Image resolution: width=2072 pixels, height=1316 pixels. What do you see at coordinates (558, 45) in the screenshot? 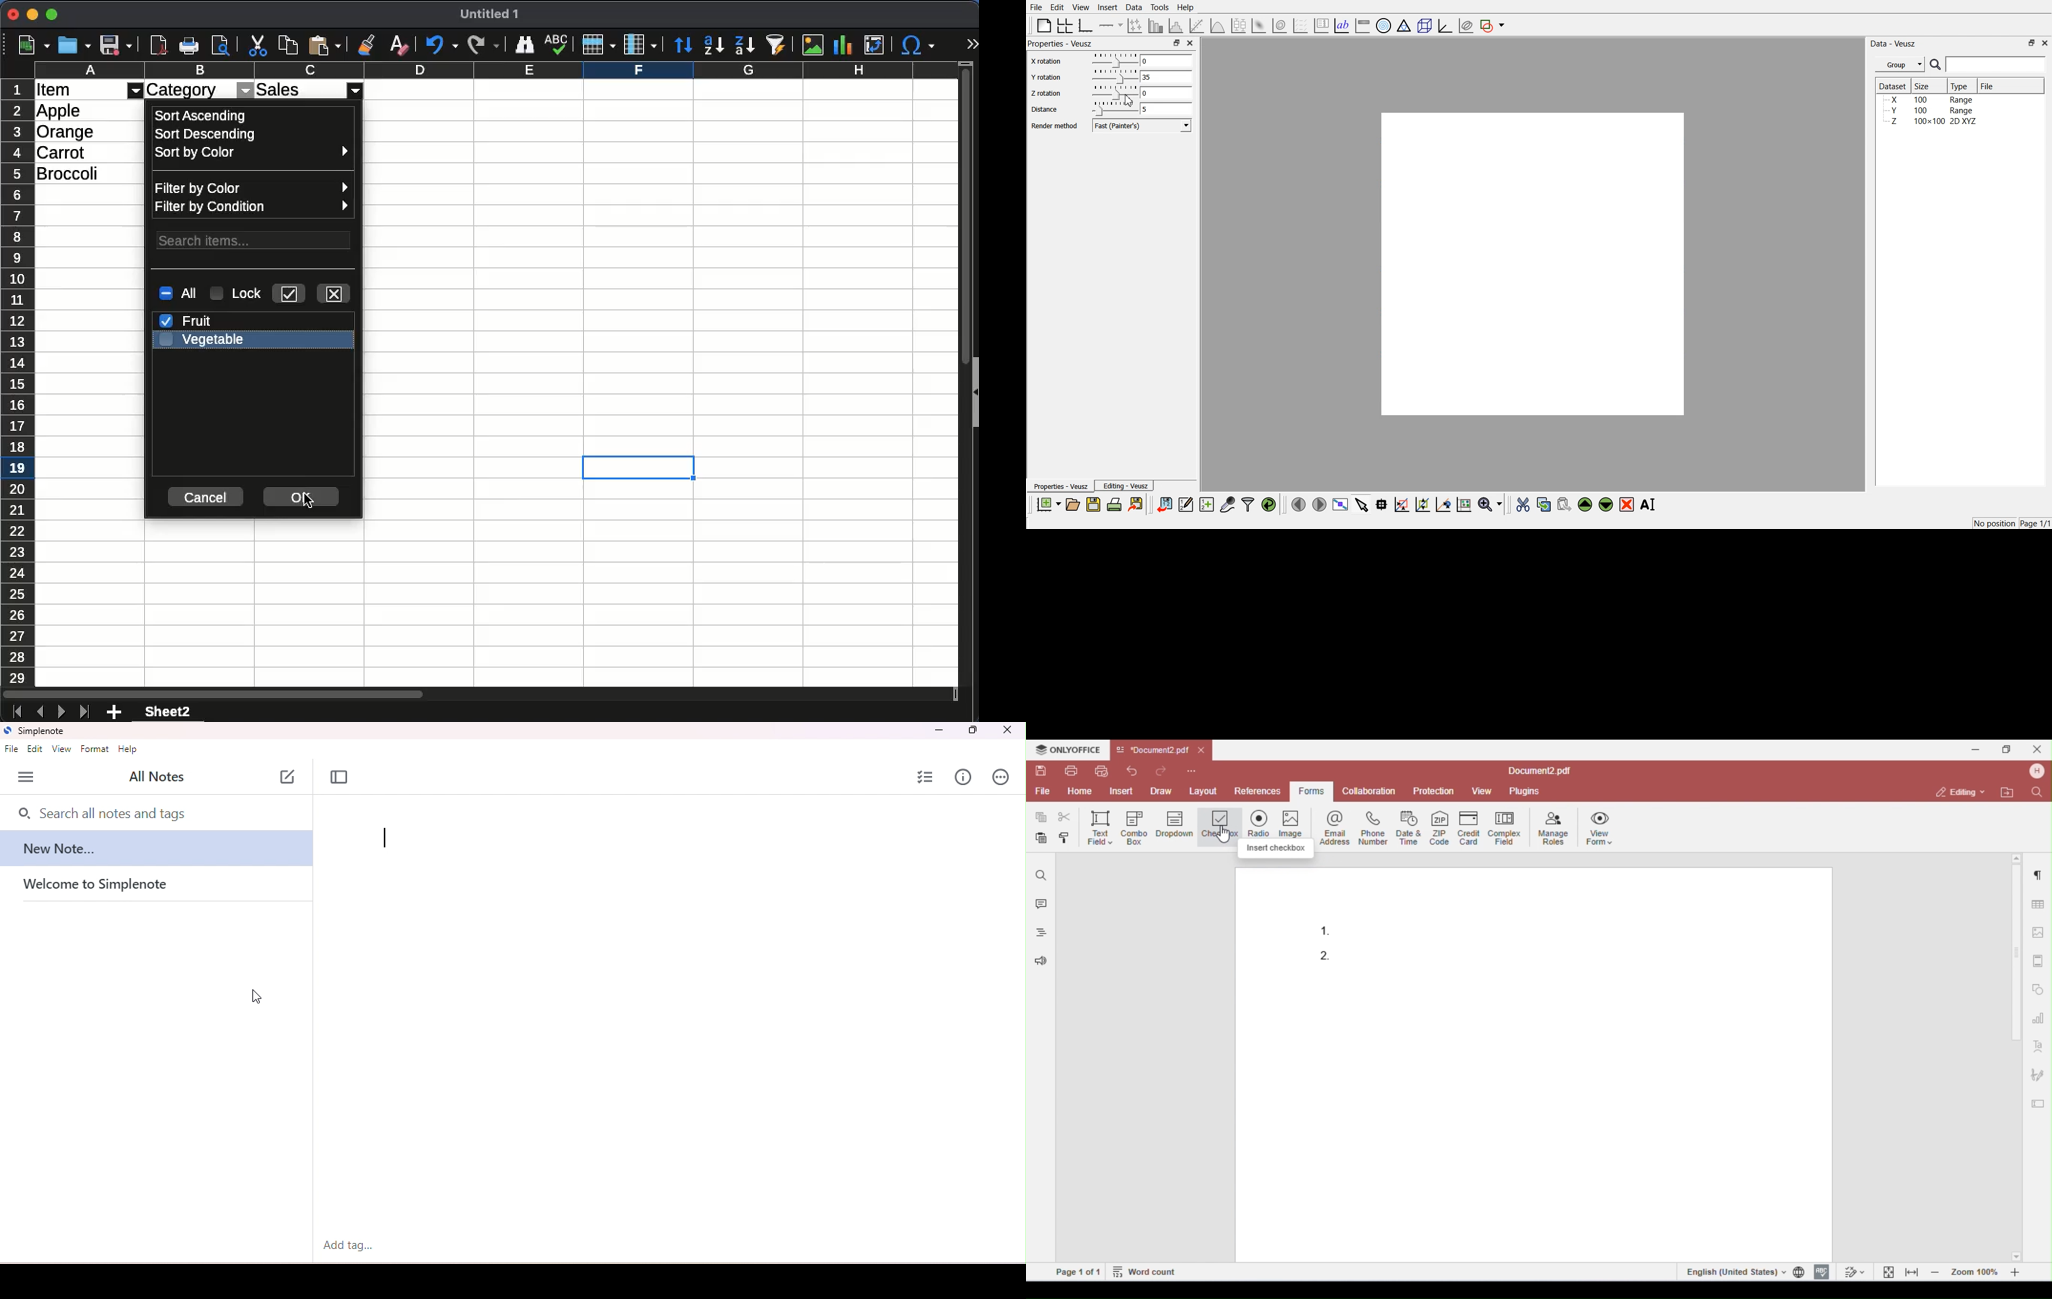
I see `spelling` at bounding box center [558, 45].